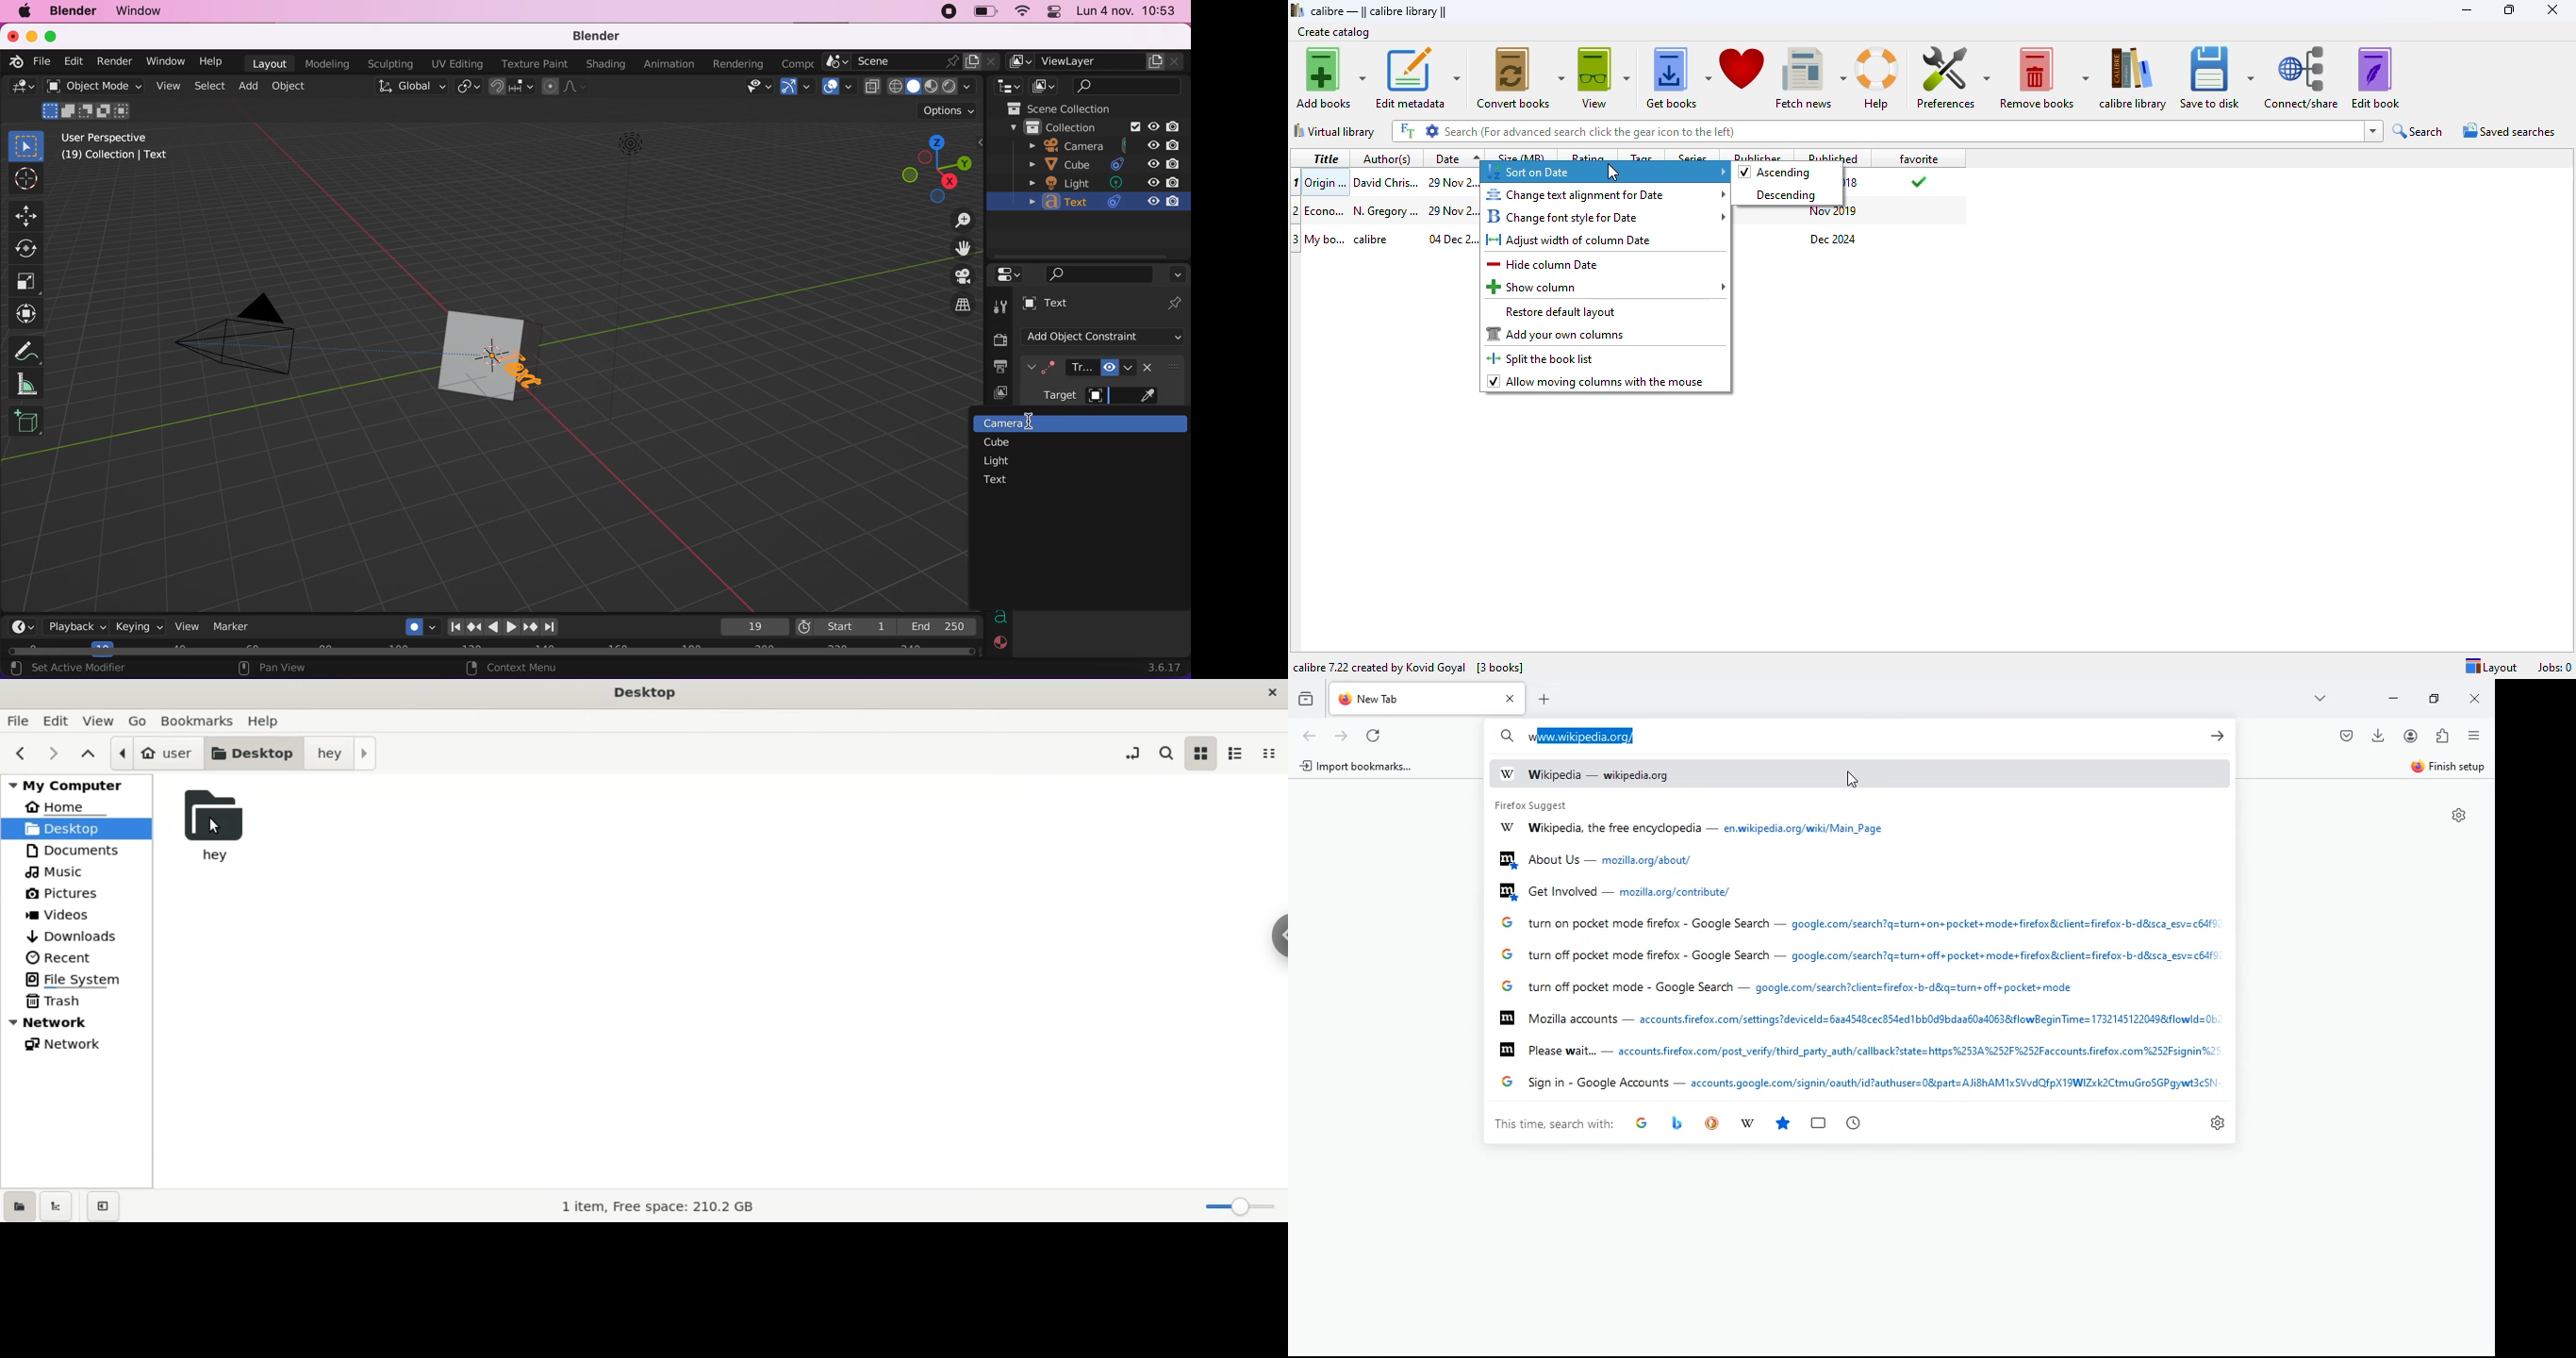 This screenshot has width=2576, height=1372. I want to click on Search bar, so click(1508, 736).